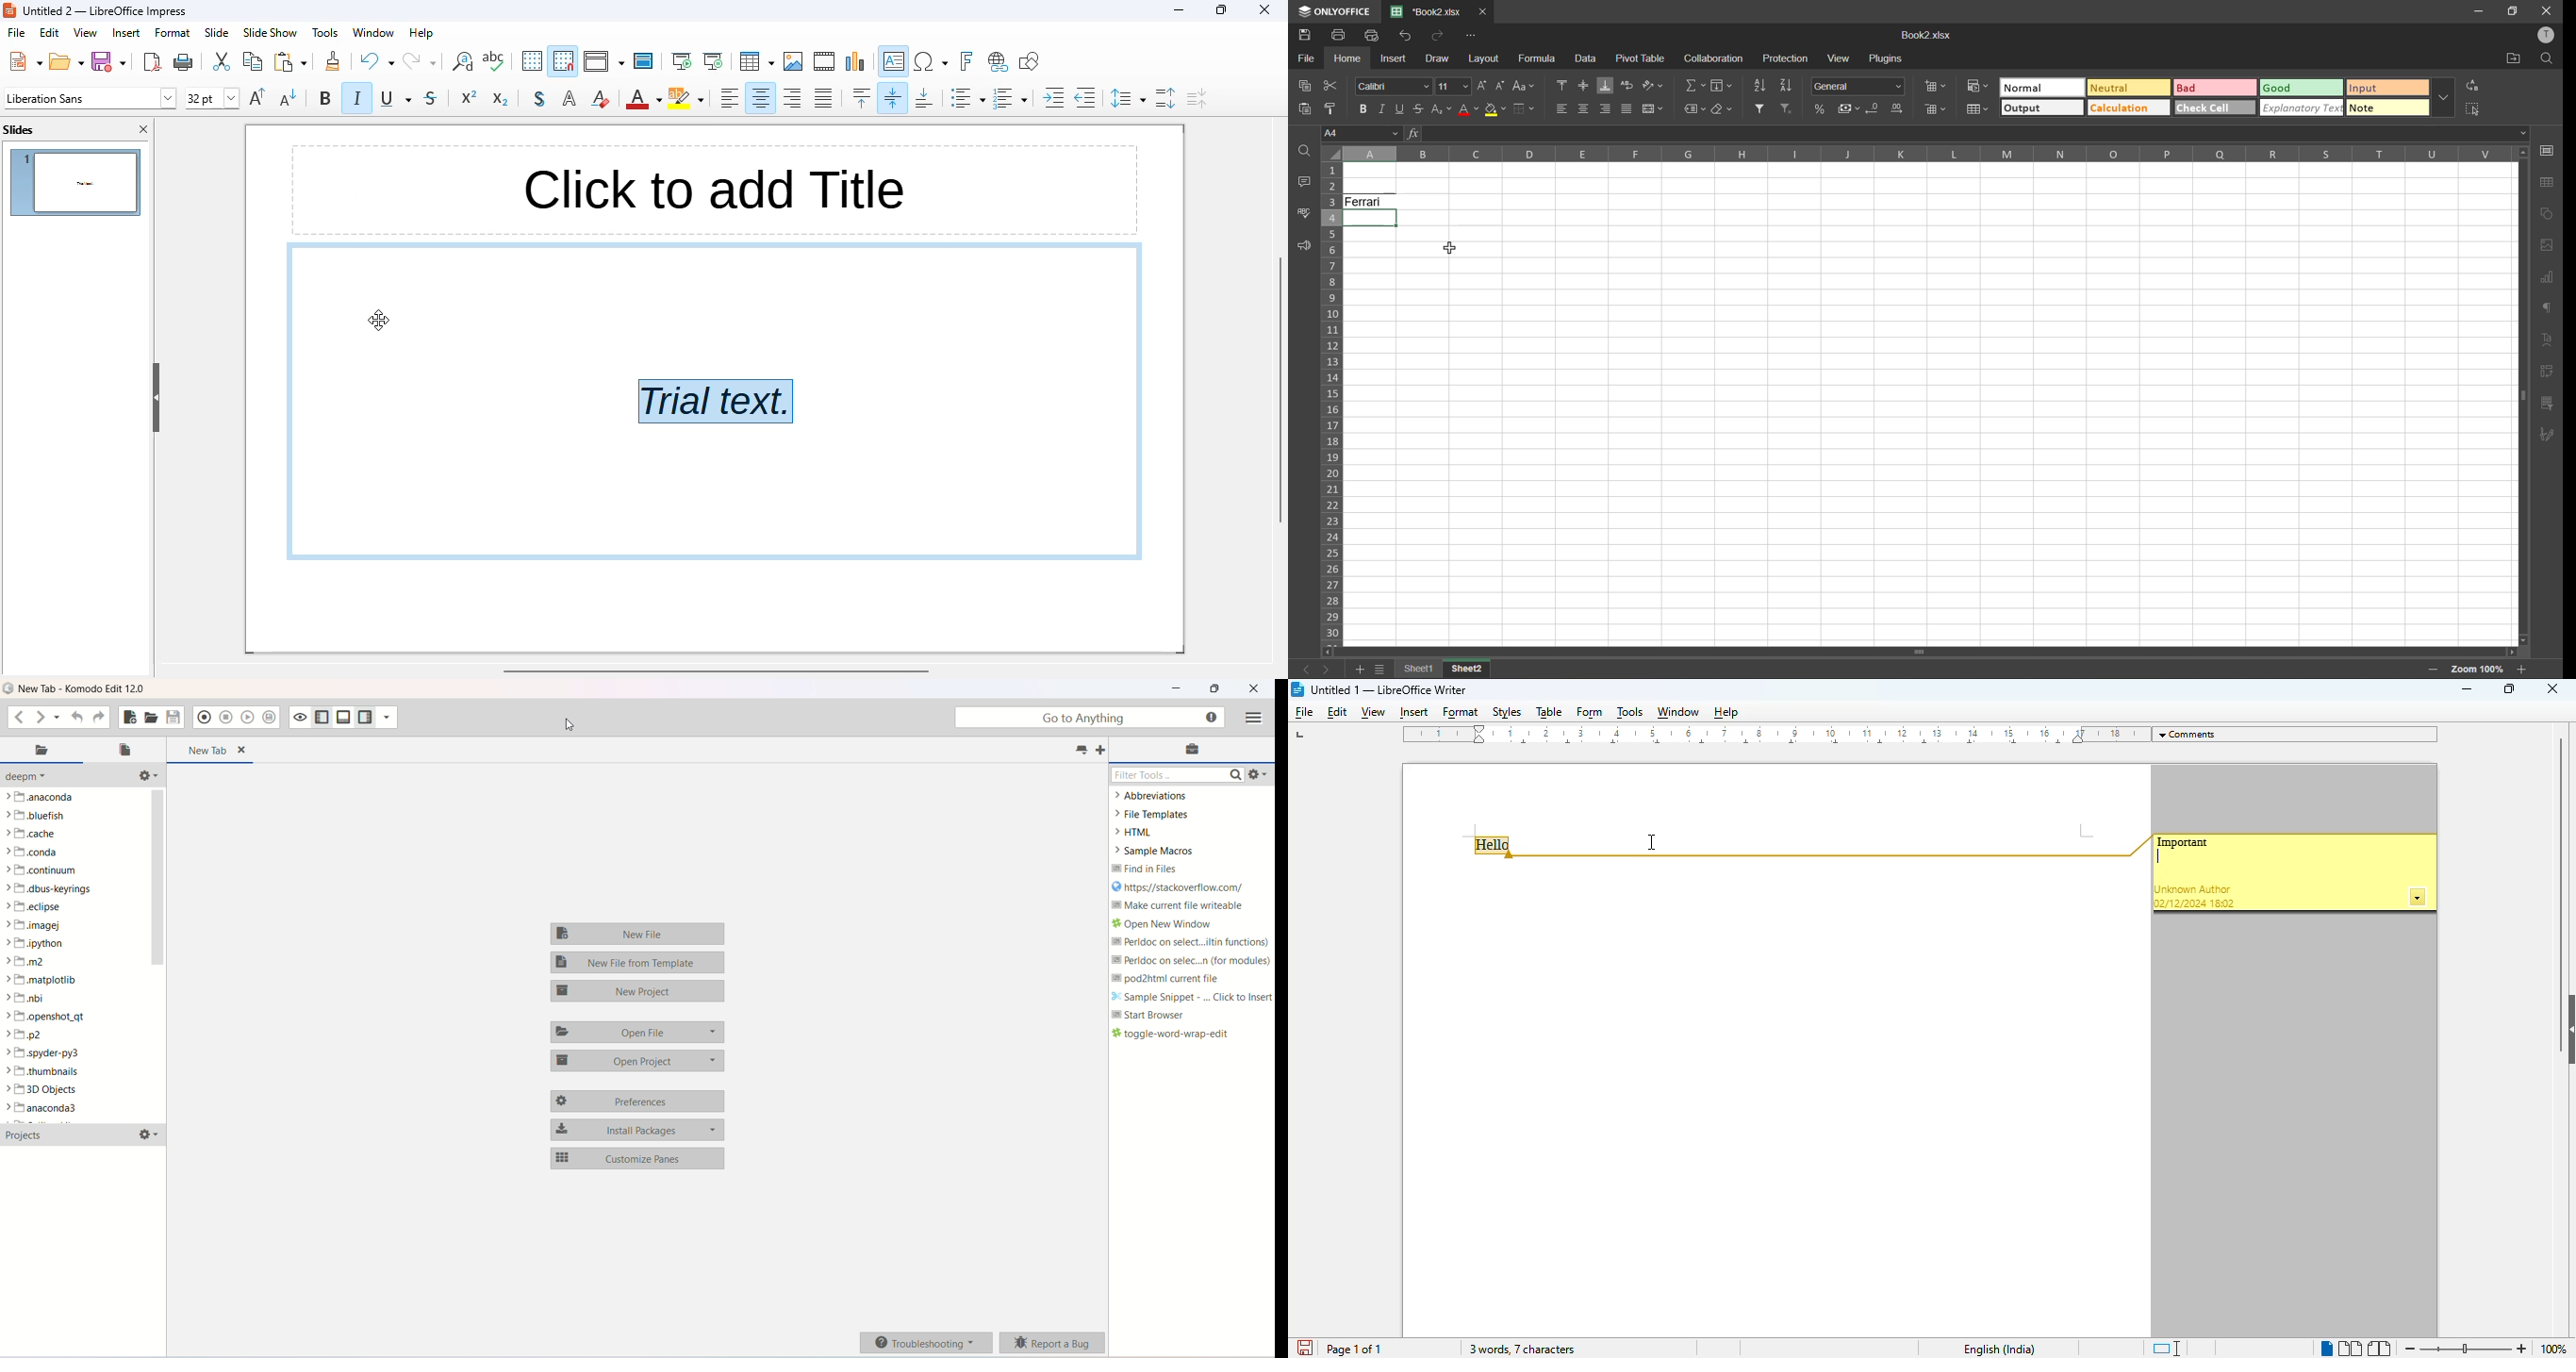 The width and height of the screenshot is (2576, 1372). Describe the element at coordinates (1360, 134) in the screenshot. I see `cell address` at that location.